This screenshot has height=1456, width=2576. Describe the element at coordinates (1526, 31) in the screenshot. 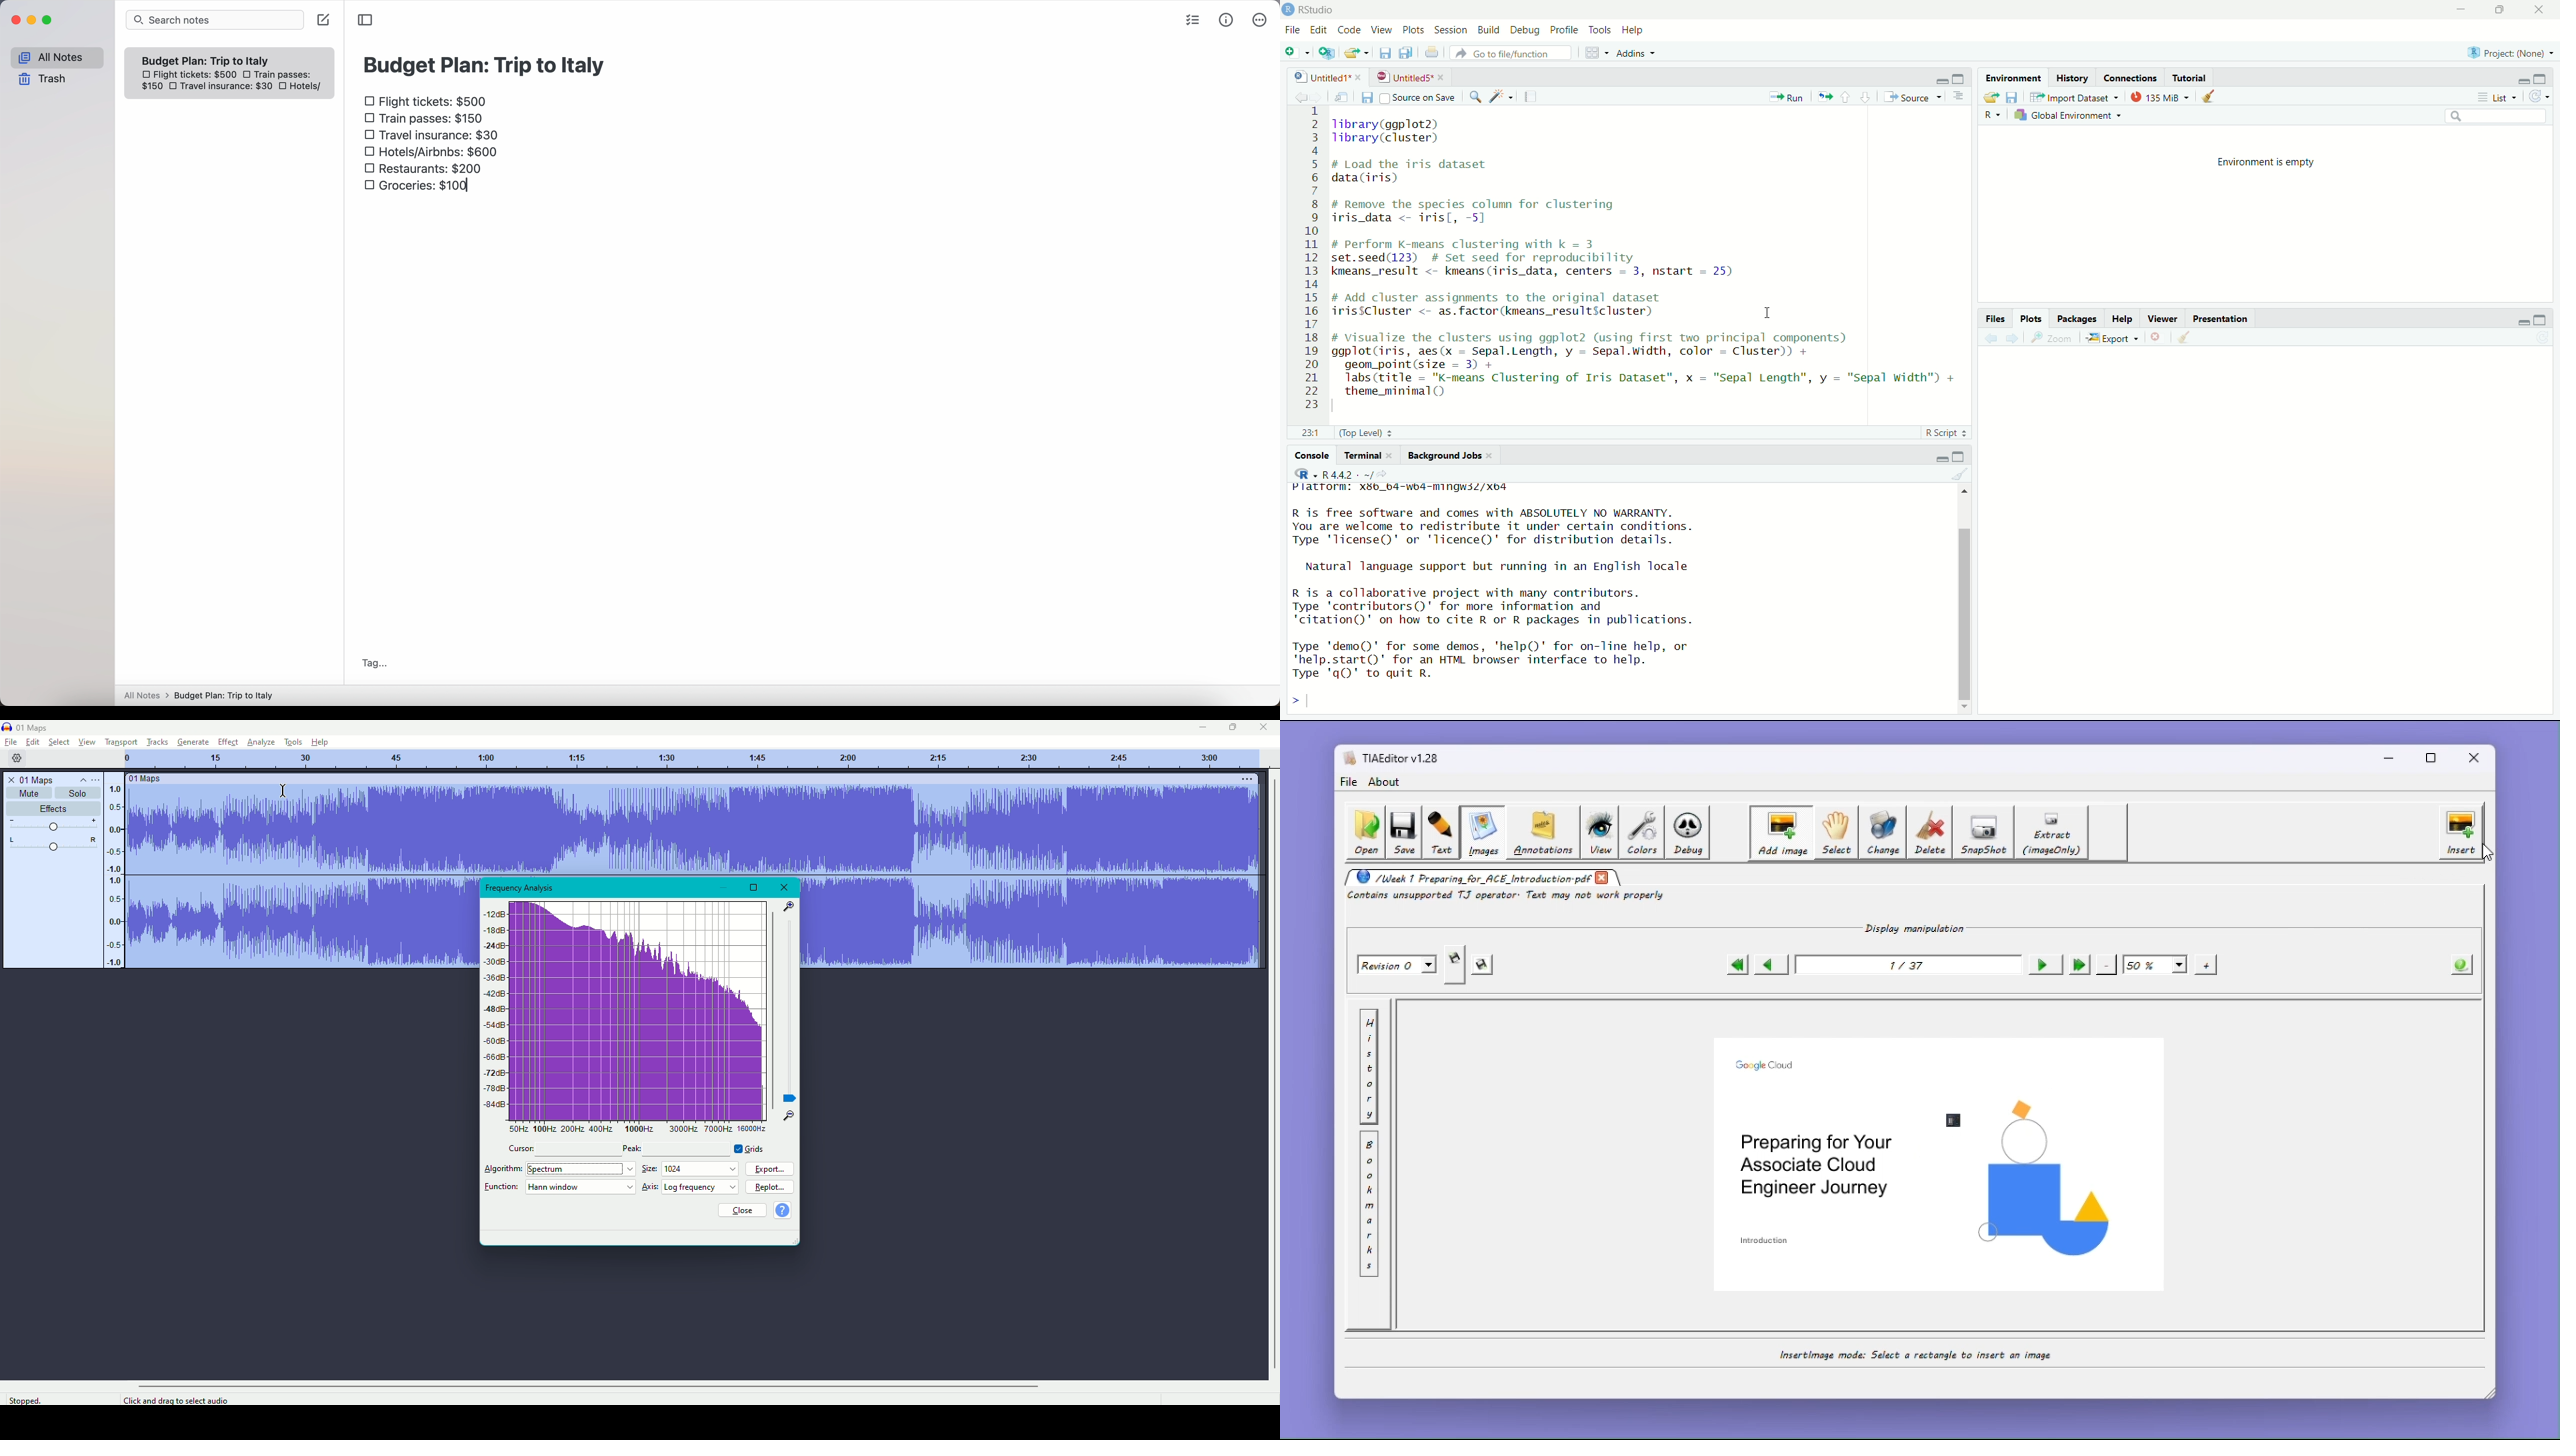

I see `debug` at that location.